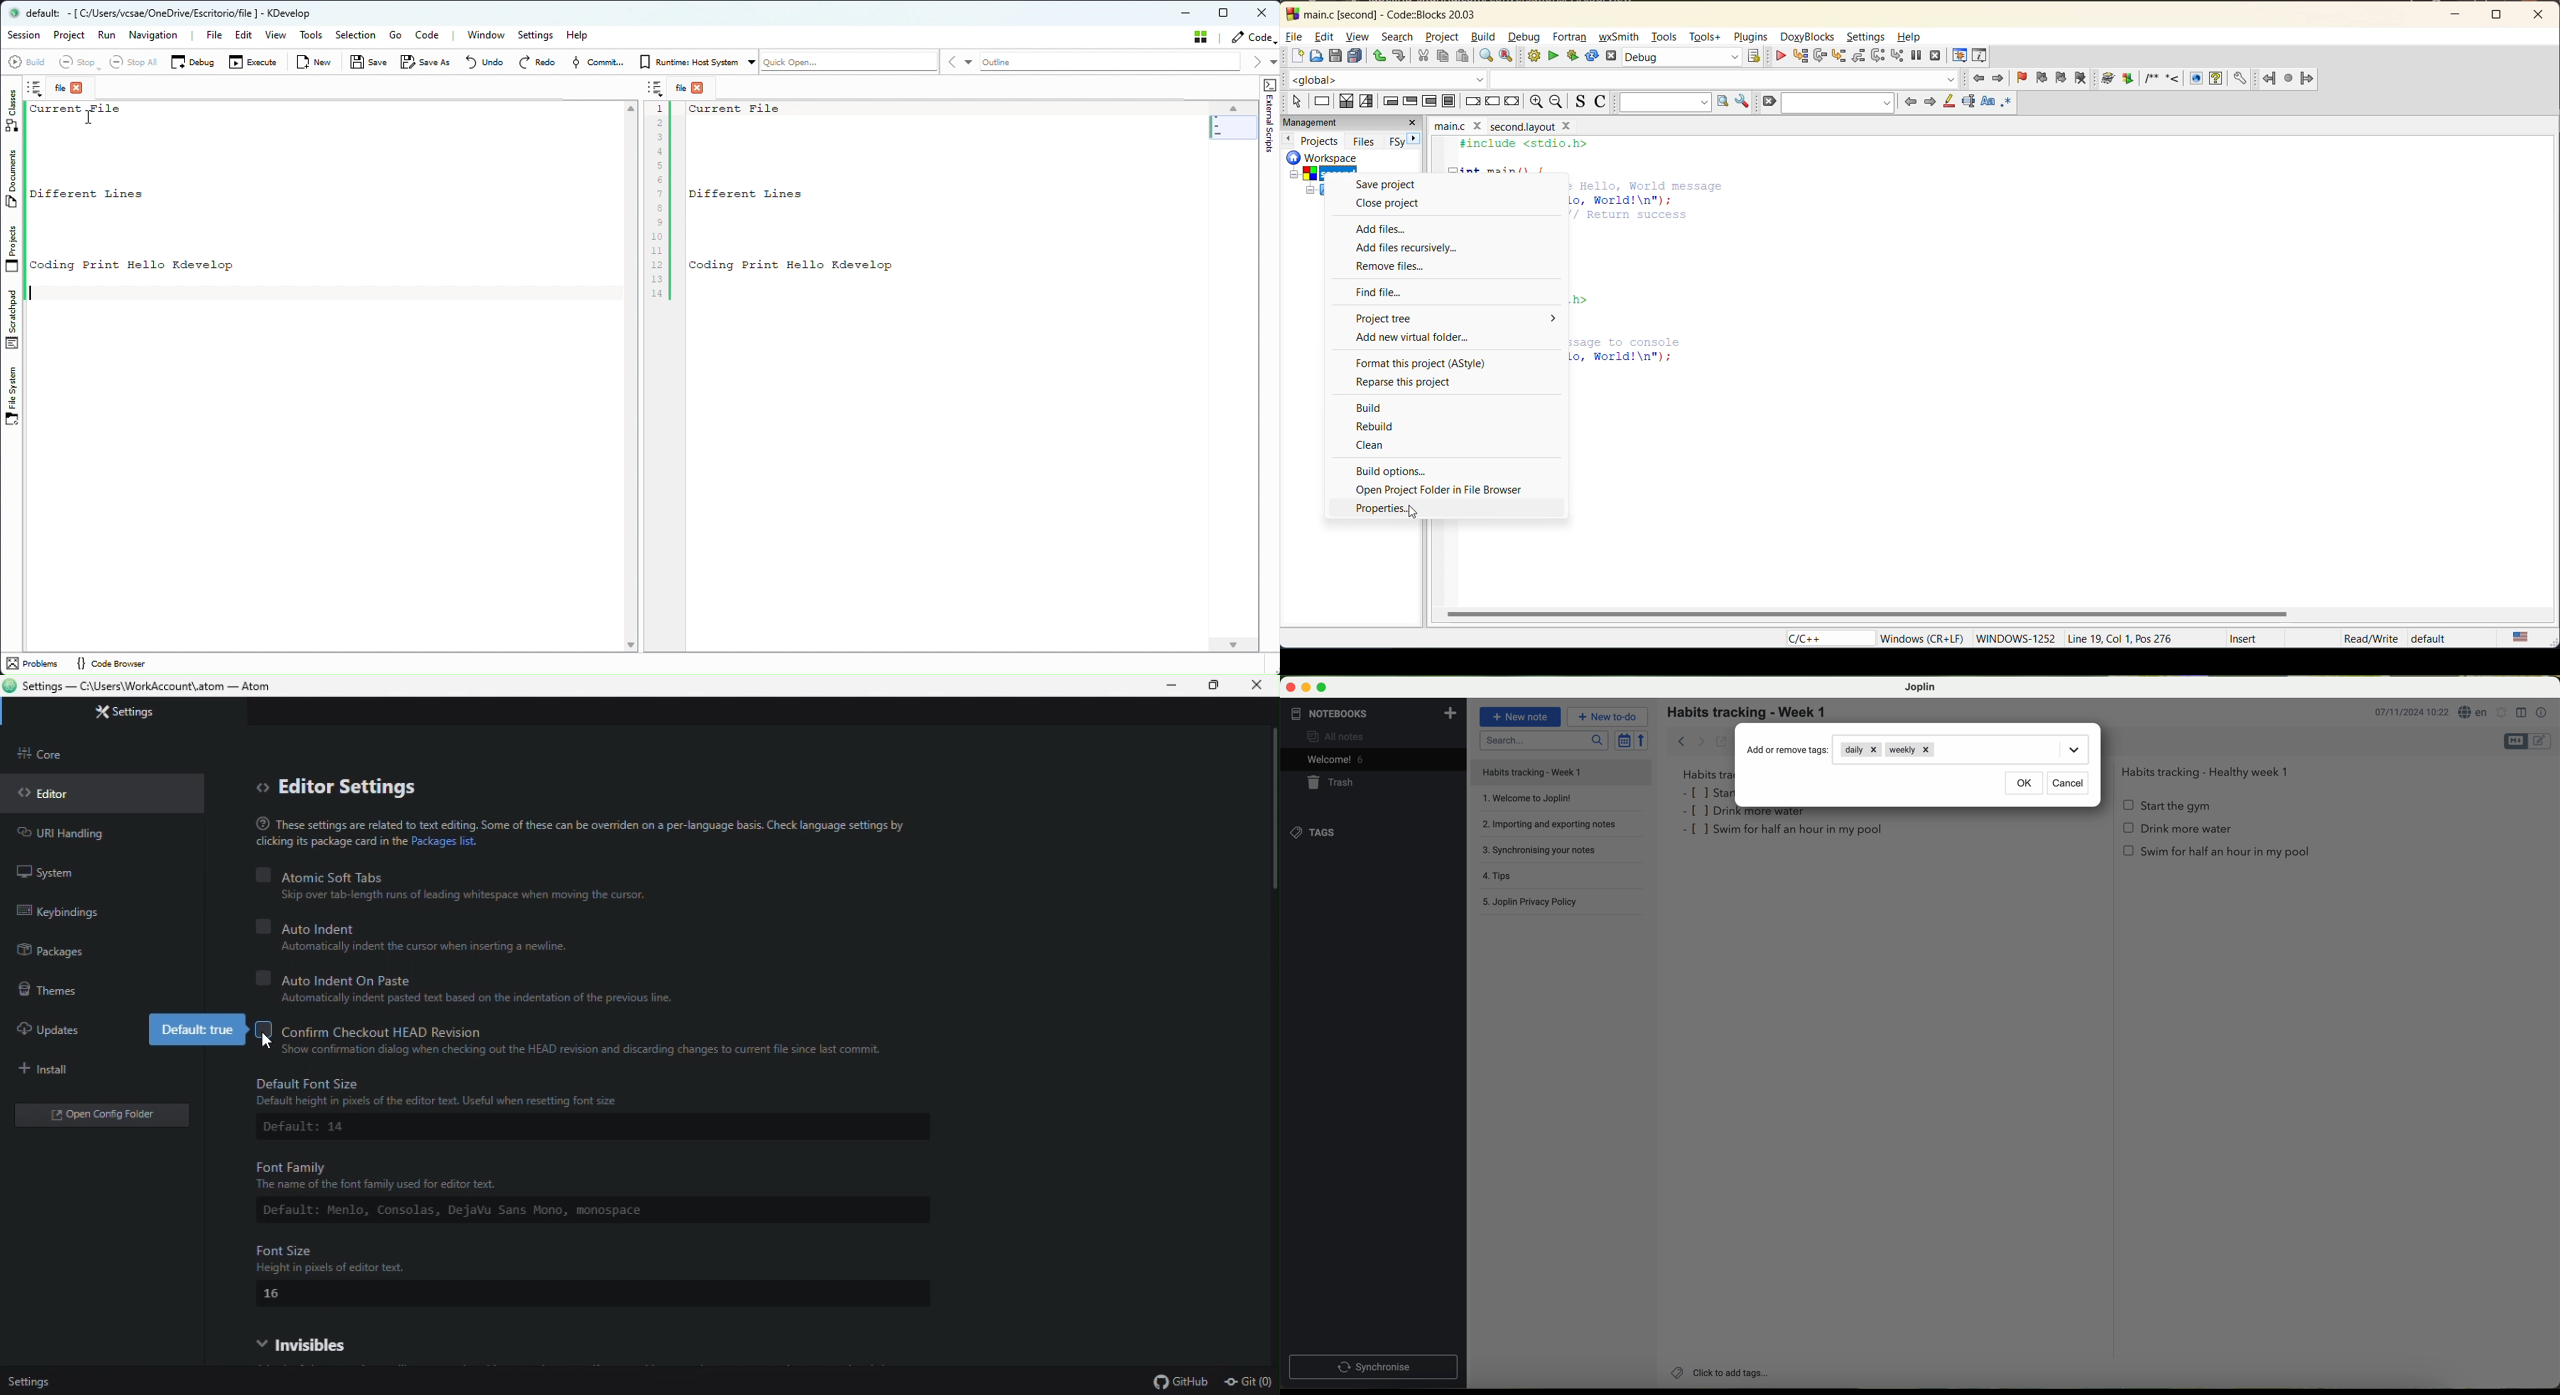 The width and height of the screenshot is (2576, 1400). I want to click on OK, so click(2025, 784).